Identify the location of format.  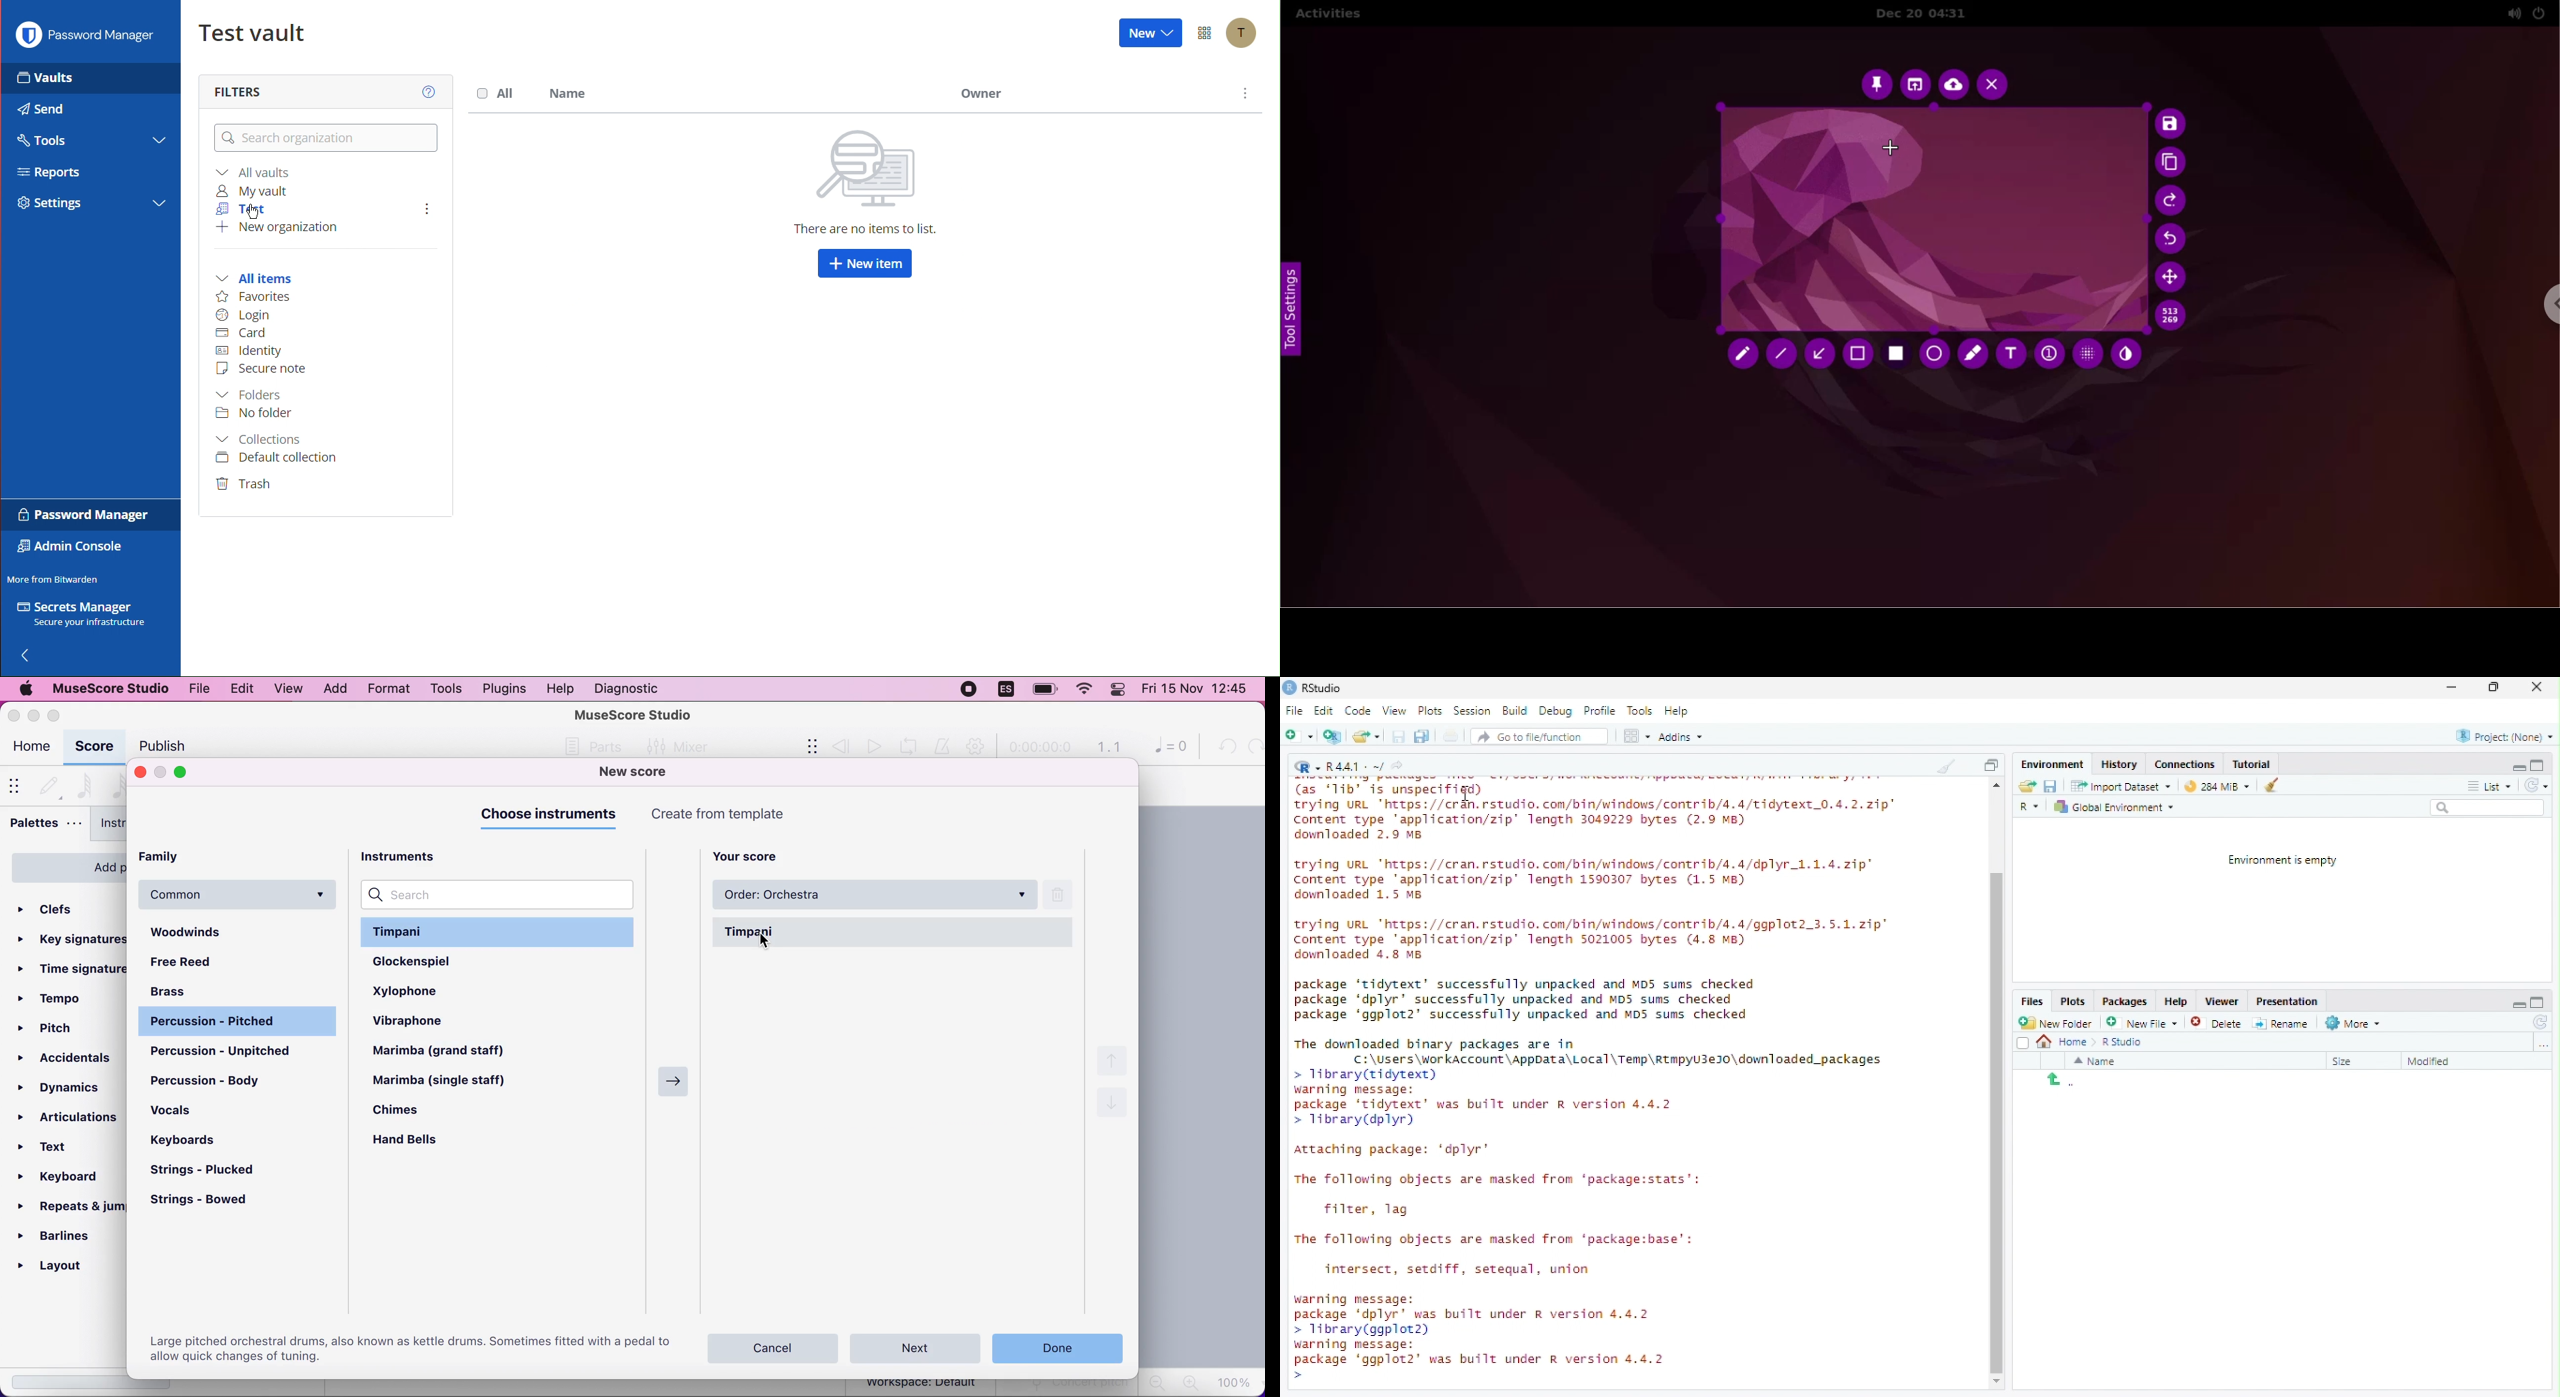
(385, 690).